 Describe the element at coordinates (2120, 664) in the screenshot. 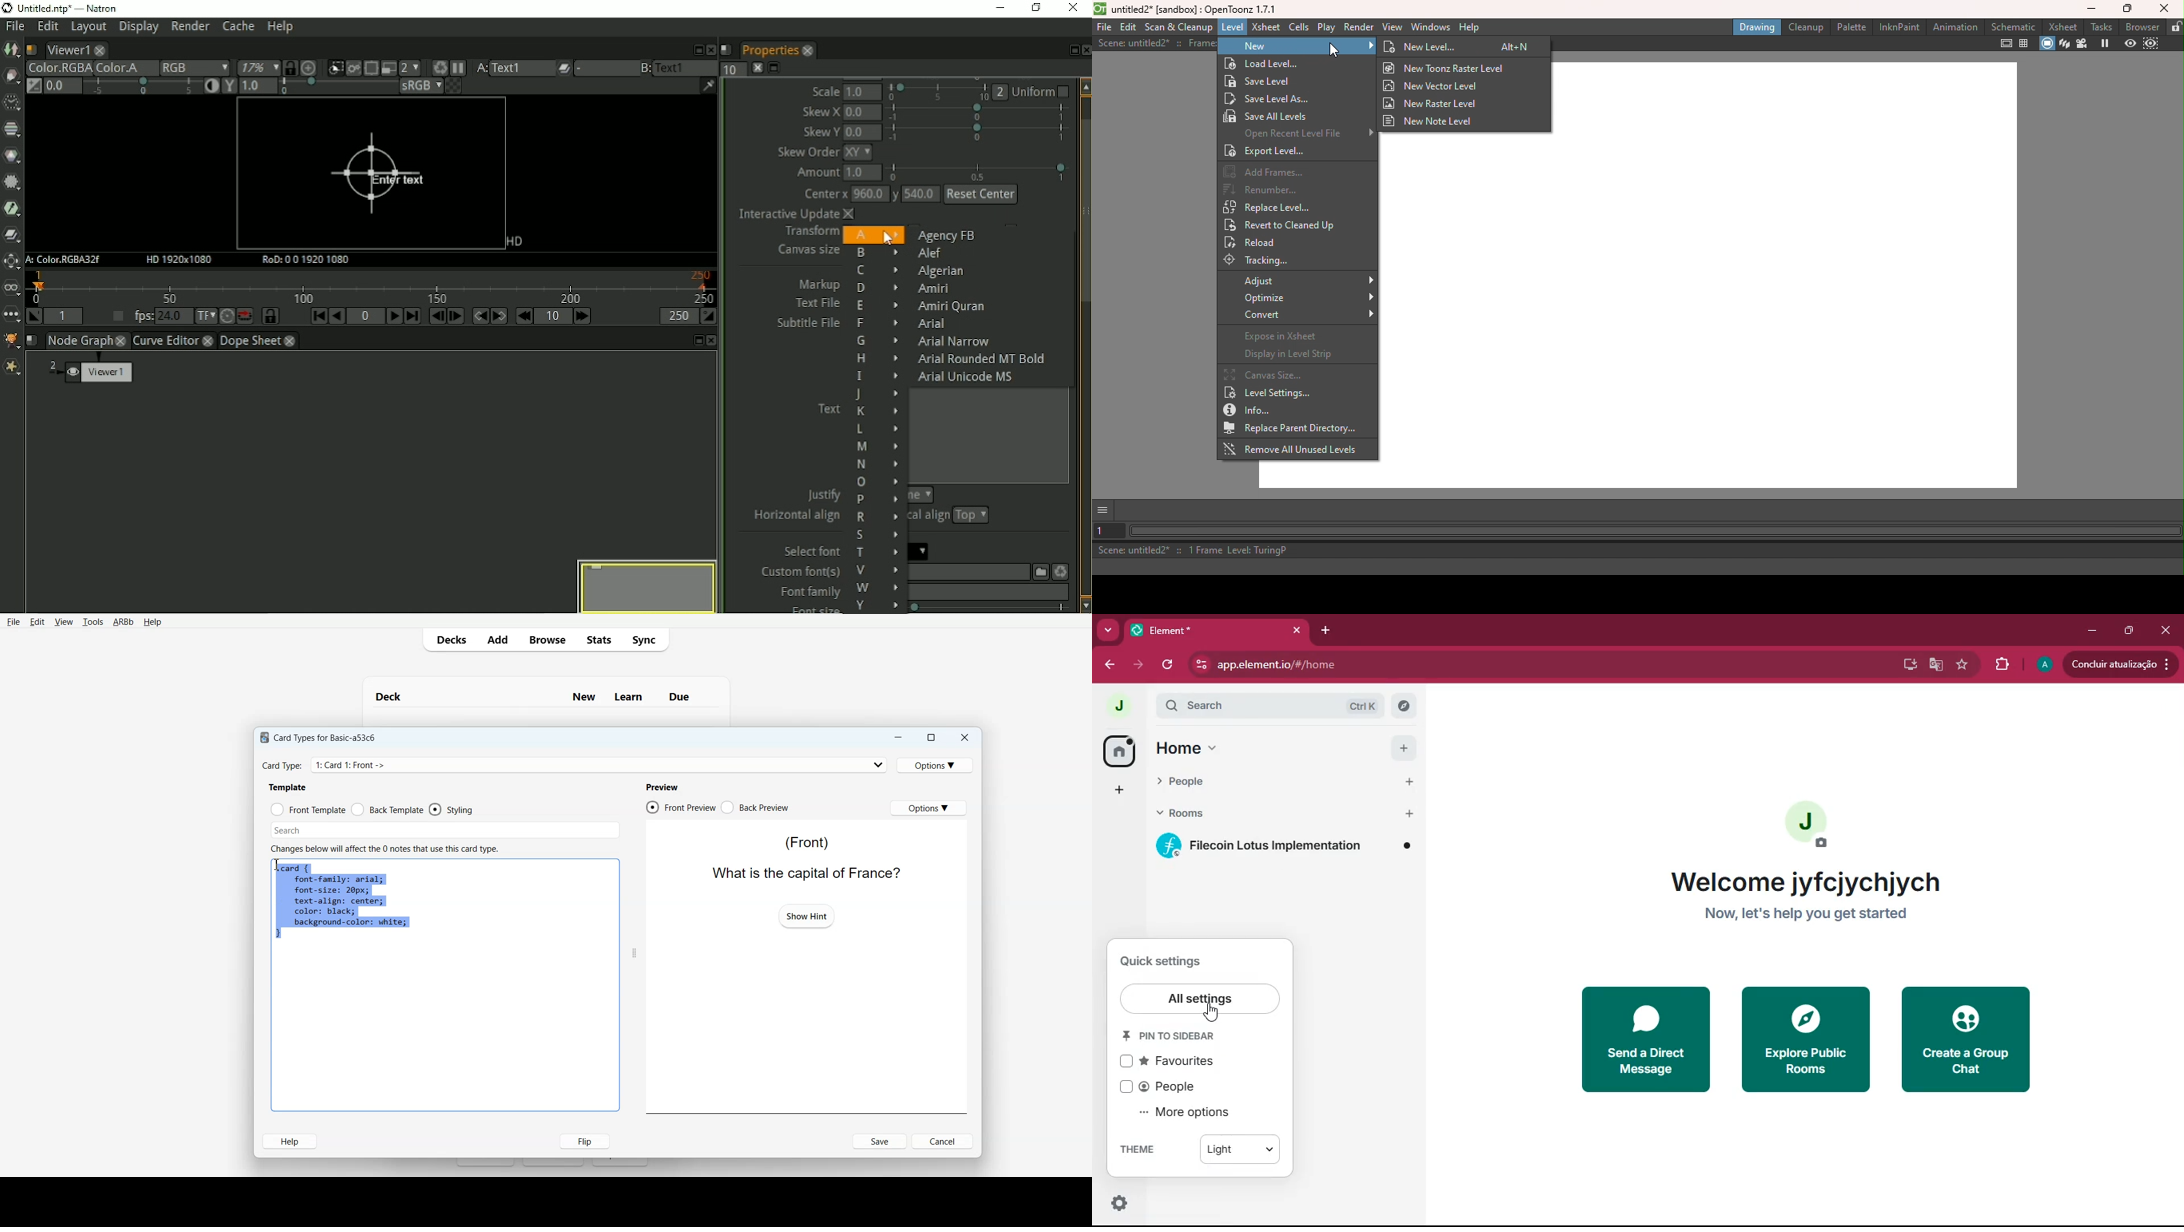

I see `concluir atualizacao` at that location.